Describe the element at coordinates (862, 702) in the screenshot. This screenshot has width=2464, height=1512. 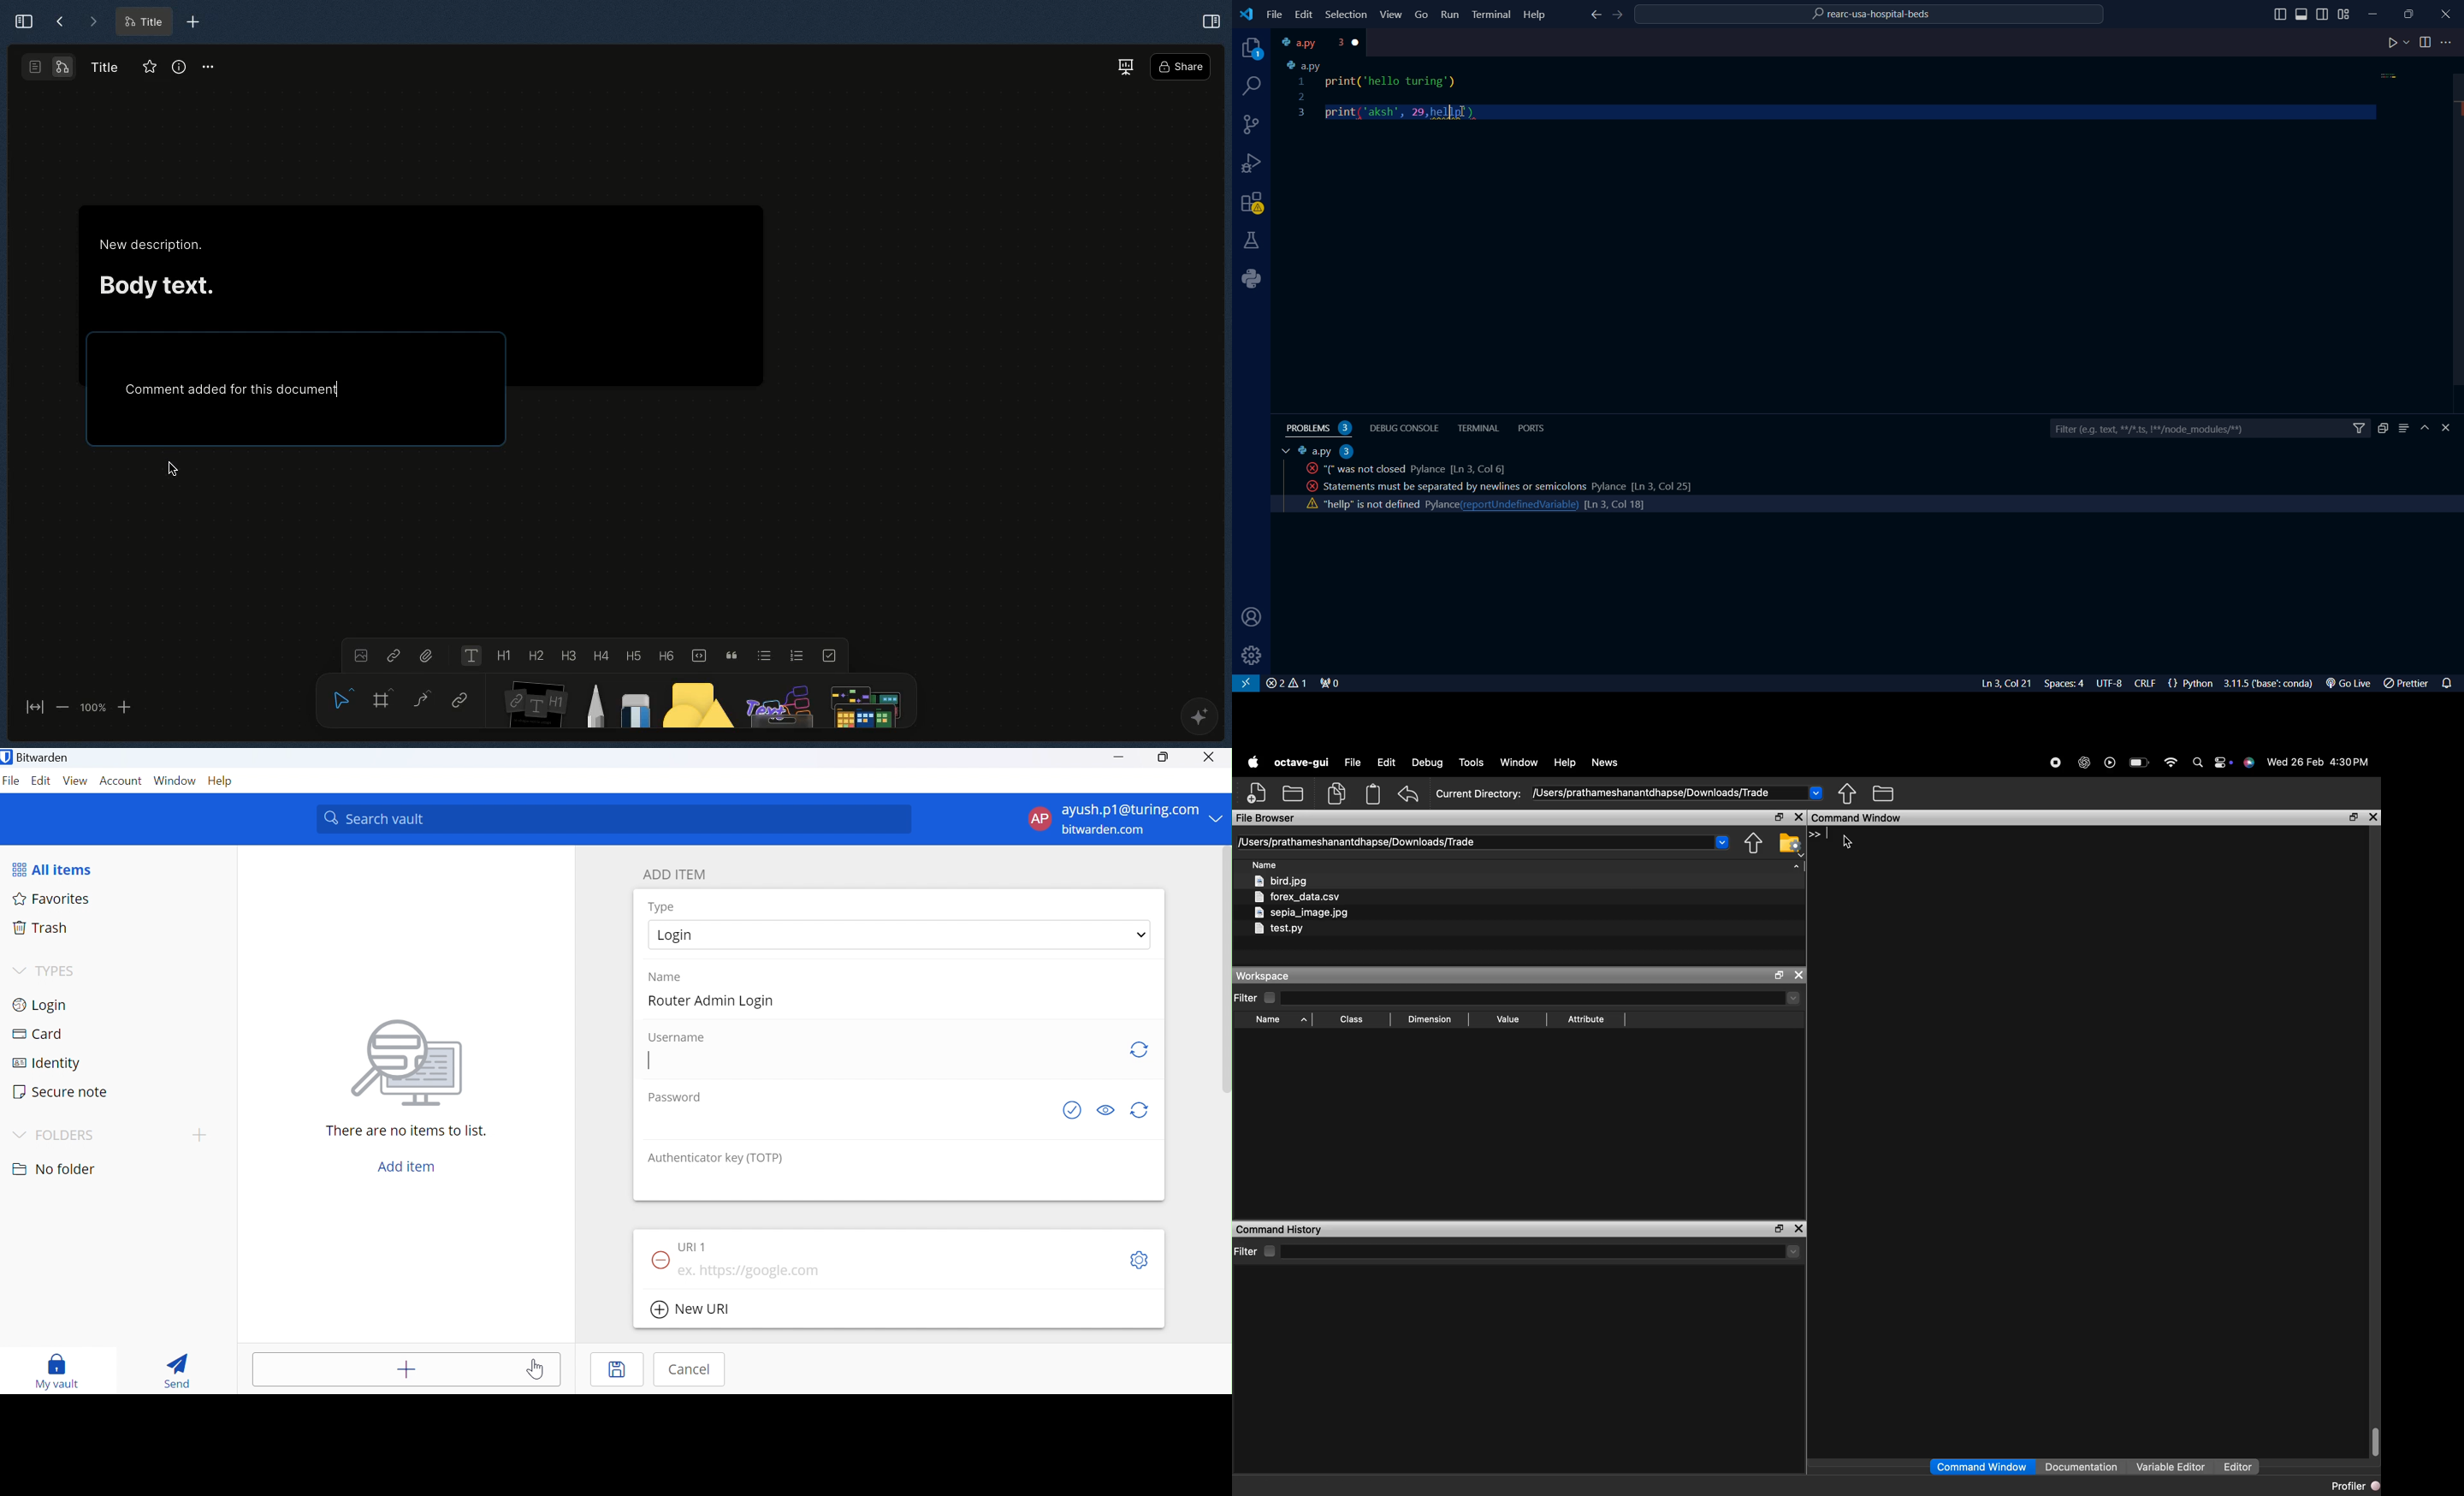
I see `Search file or anything` at that location.